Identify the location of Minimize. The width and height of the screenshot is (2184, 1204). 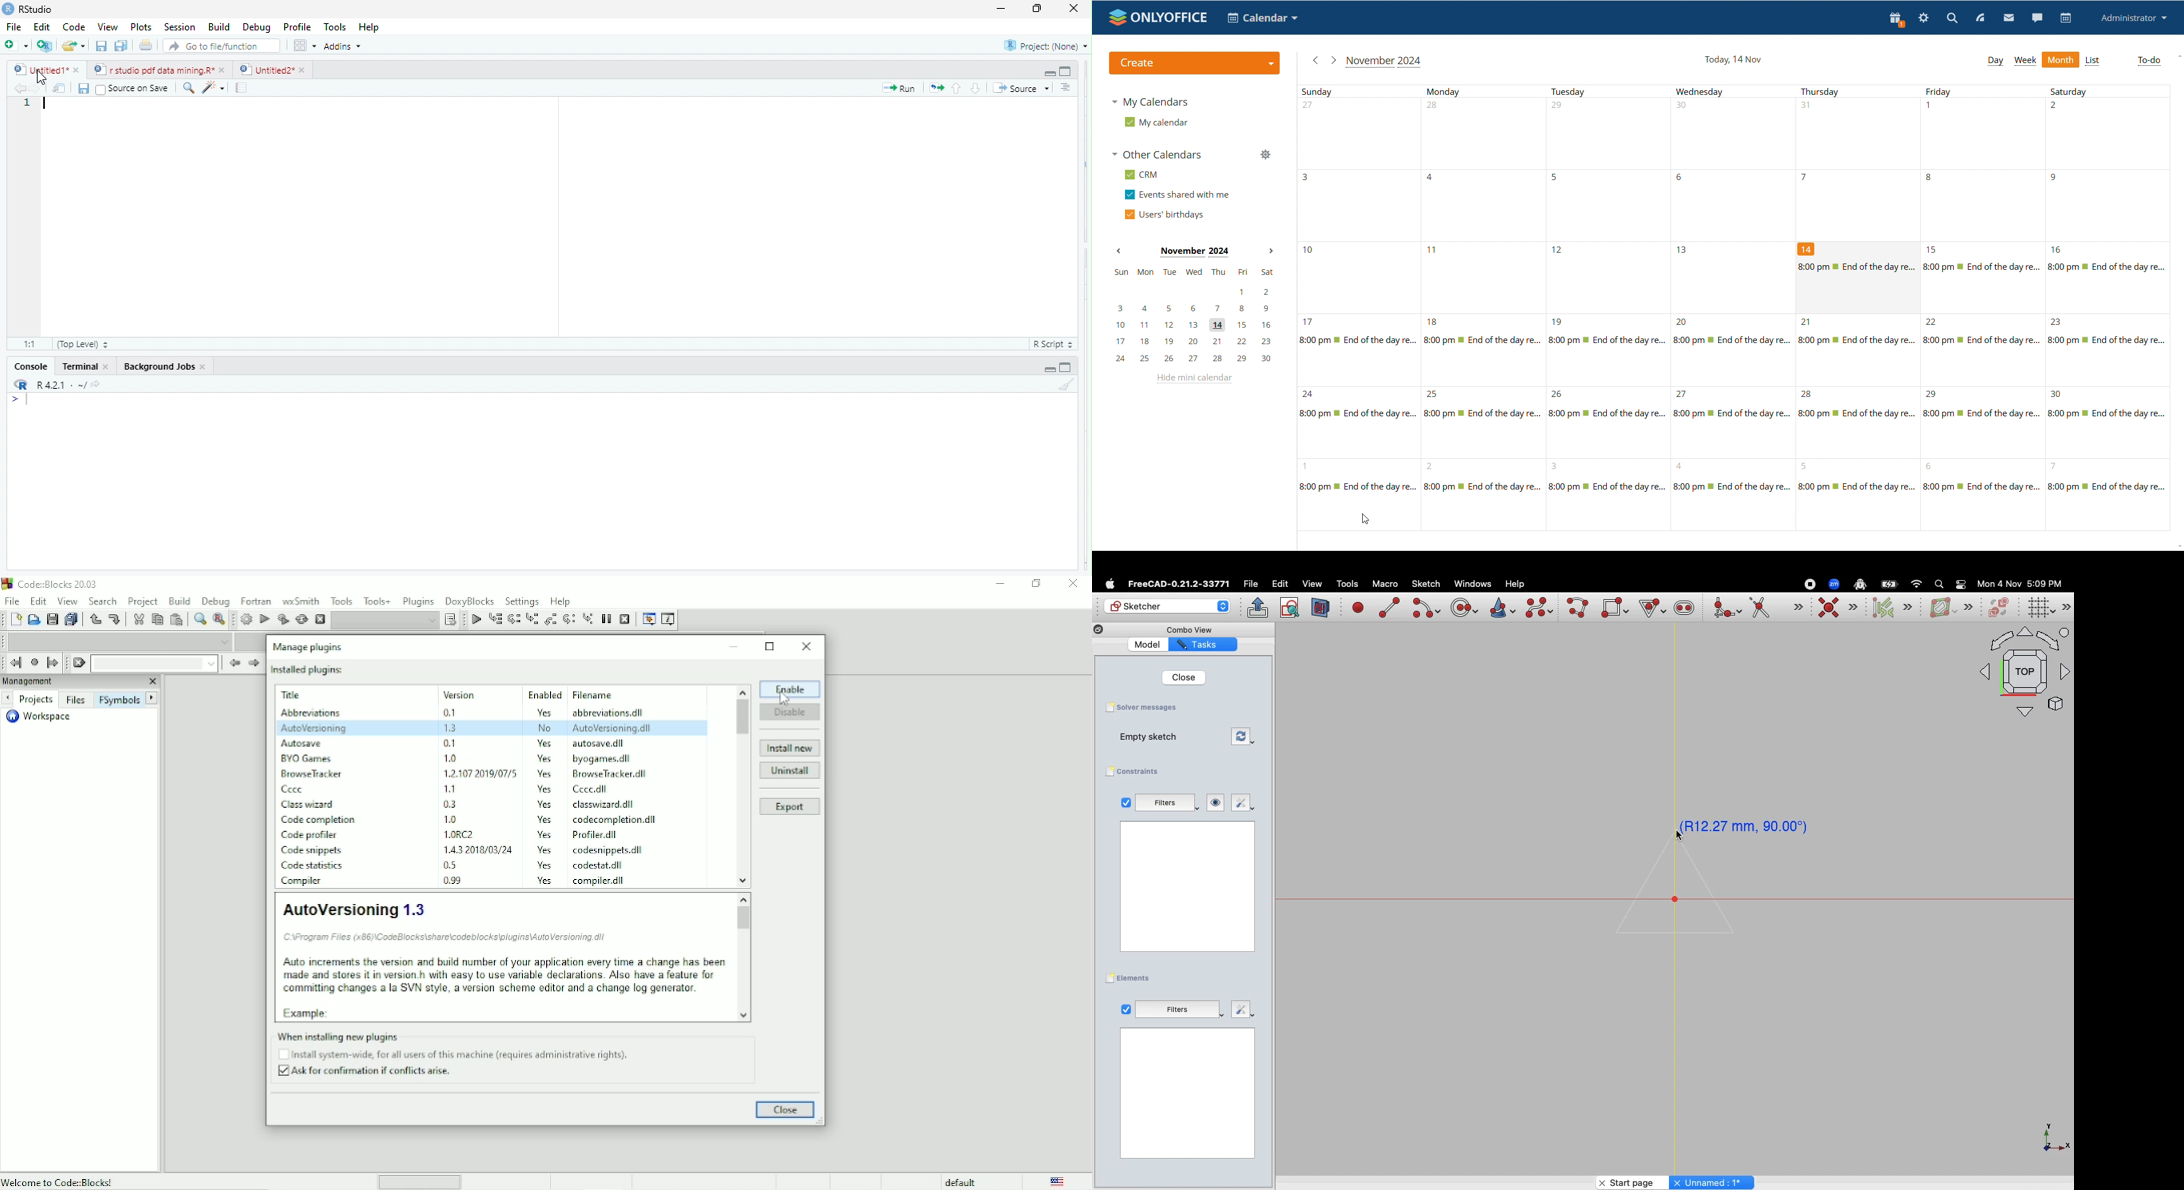
(735, 647).